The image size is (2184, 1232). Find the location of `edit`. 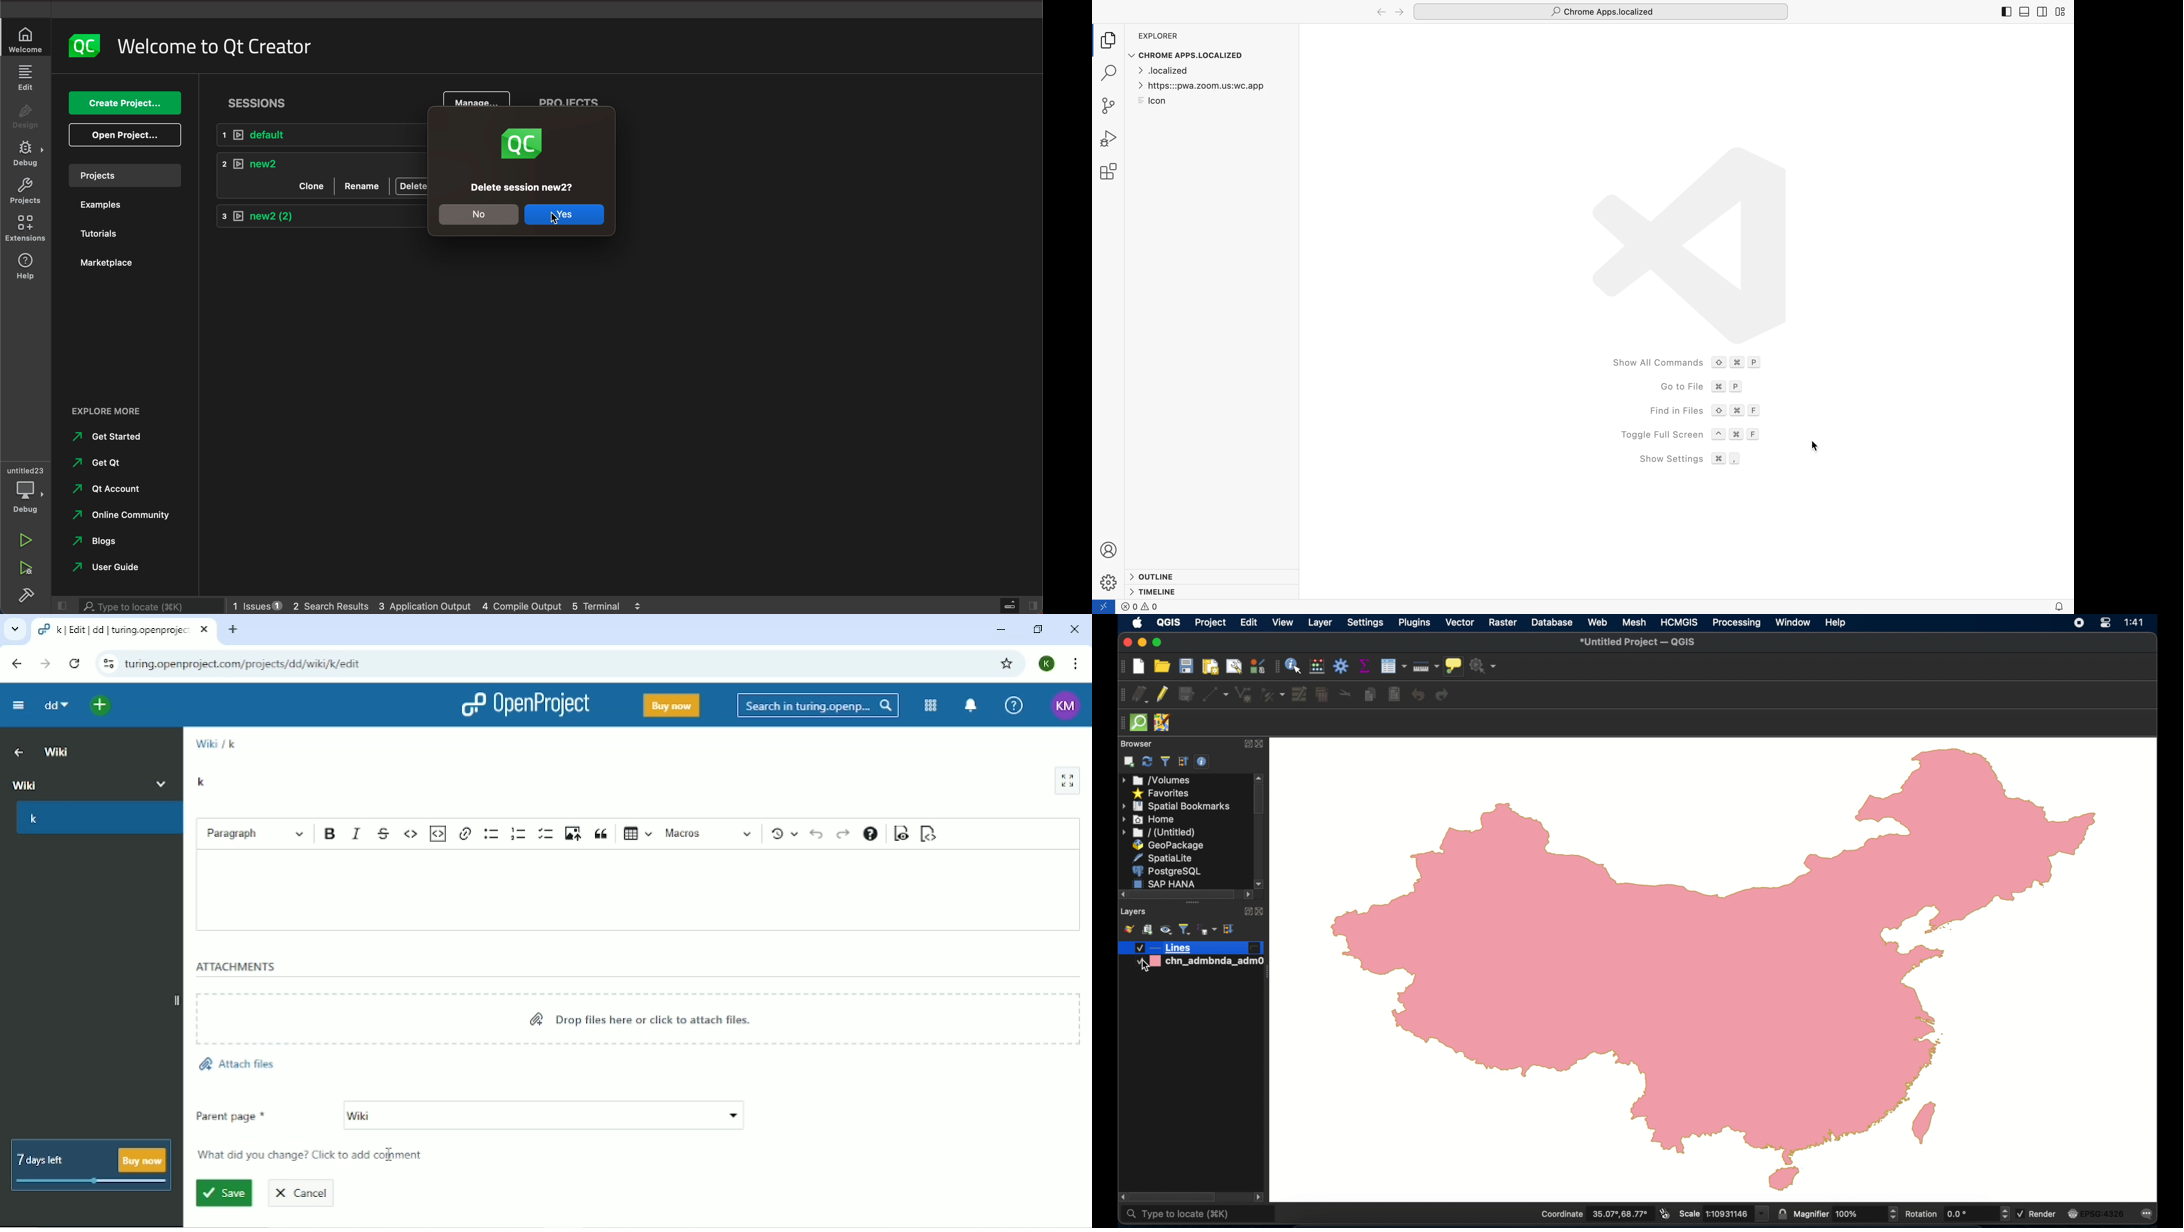

edit is located at coordinates (1247, 623).